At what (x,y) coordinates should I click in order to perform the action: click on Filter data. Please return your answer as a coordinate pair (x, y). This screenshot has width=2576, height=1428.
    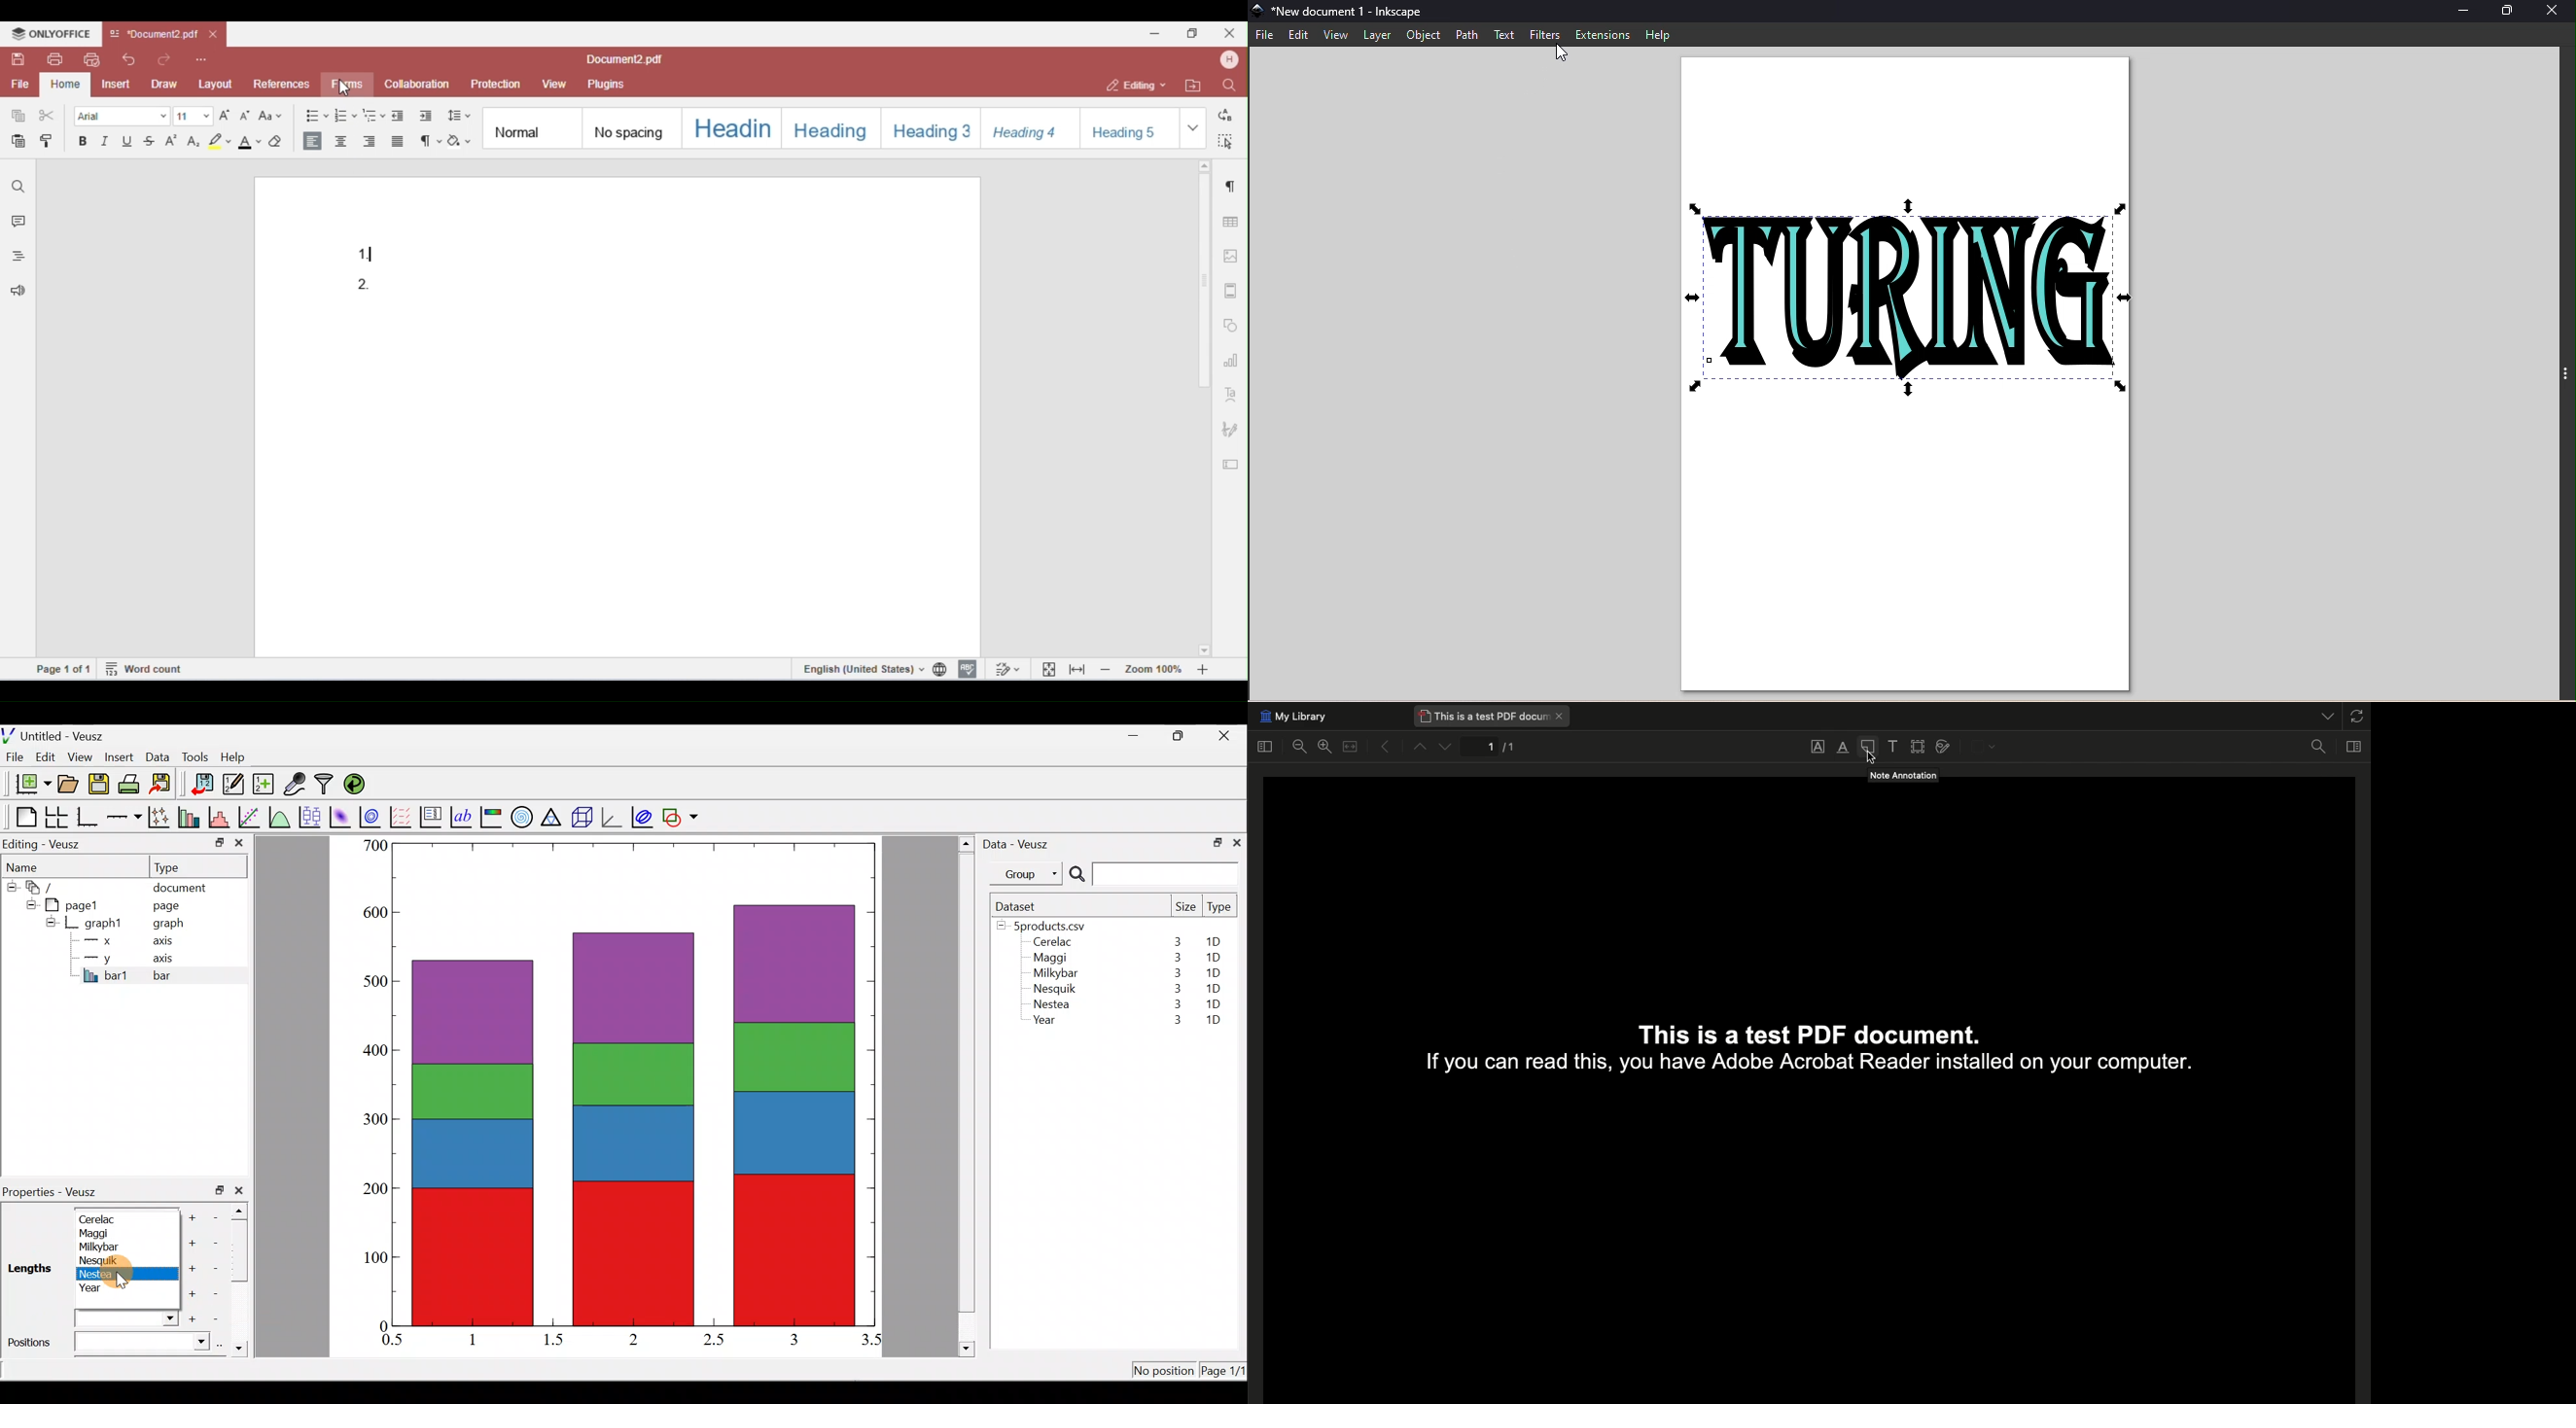
    Looking at the image, I should click on (326, 785).